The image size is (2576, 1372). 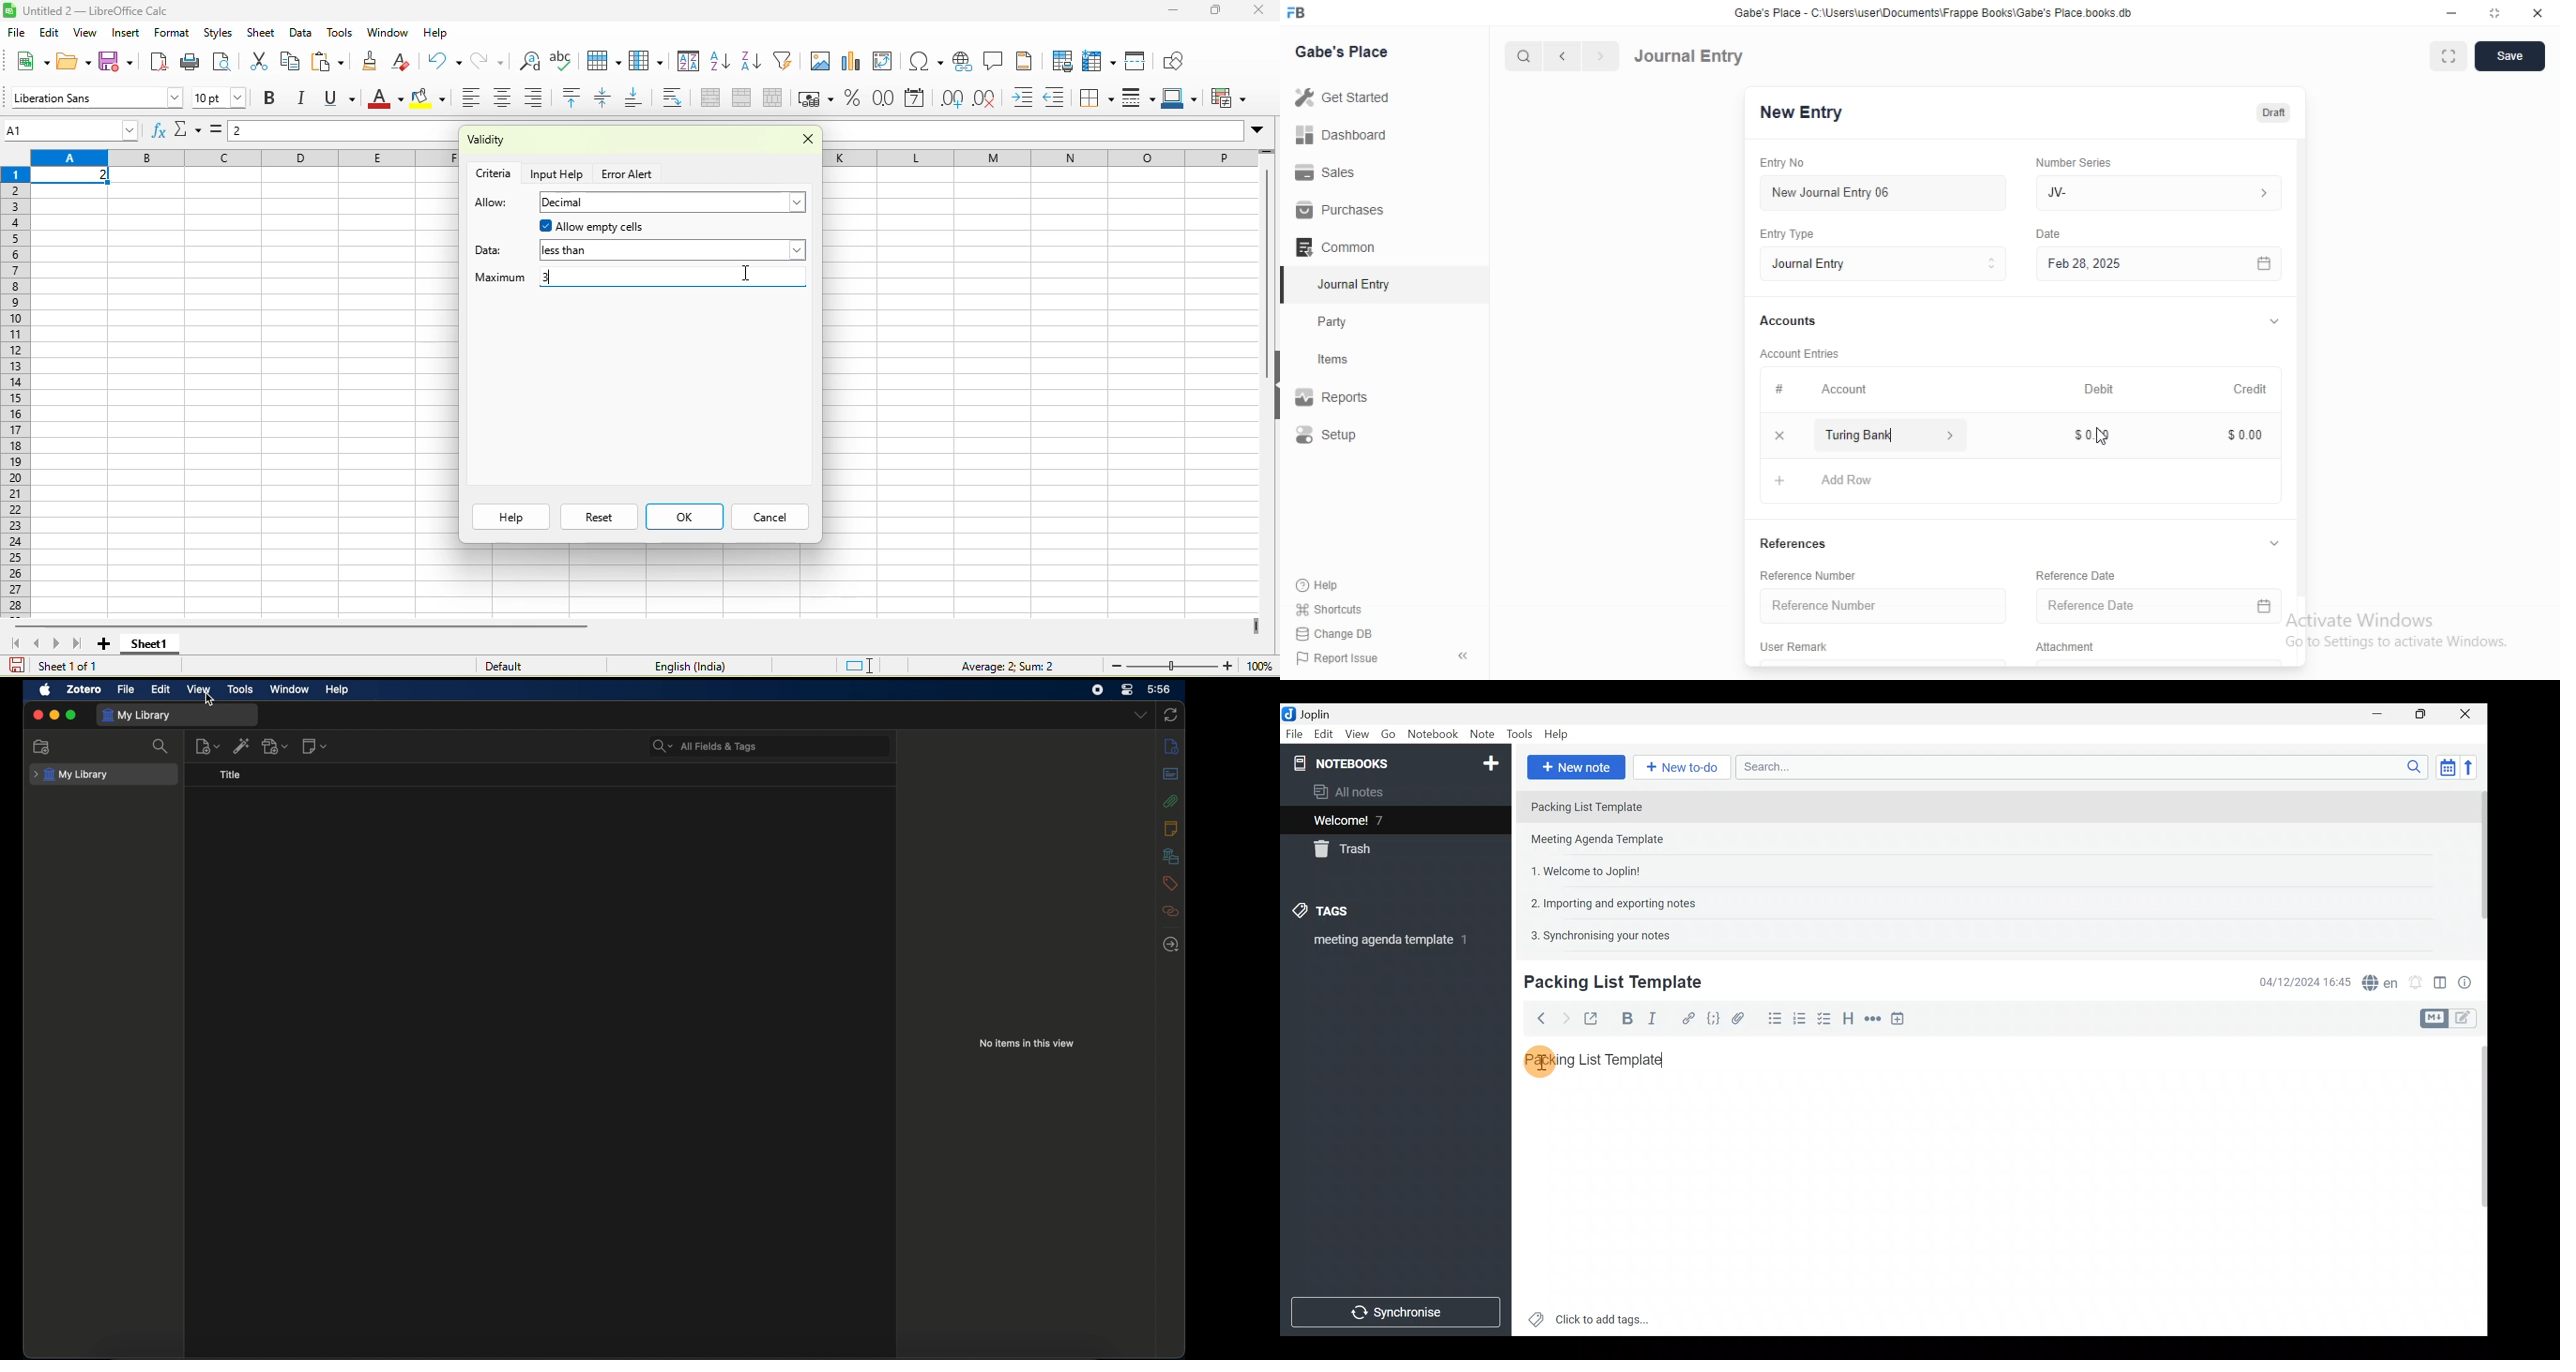 I want to click on Edit, so click(x=1321, y=735).